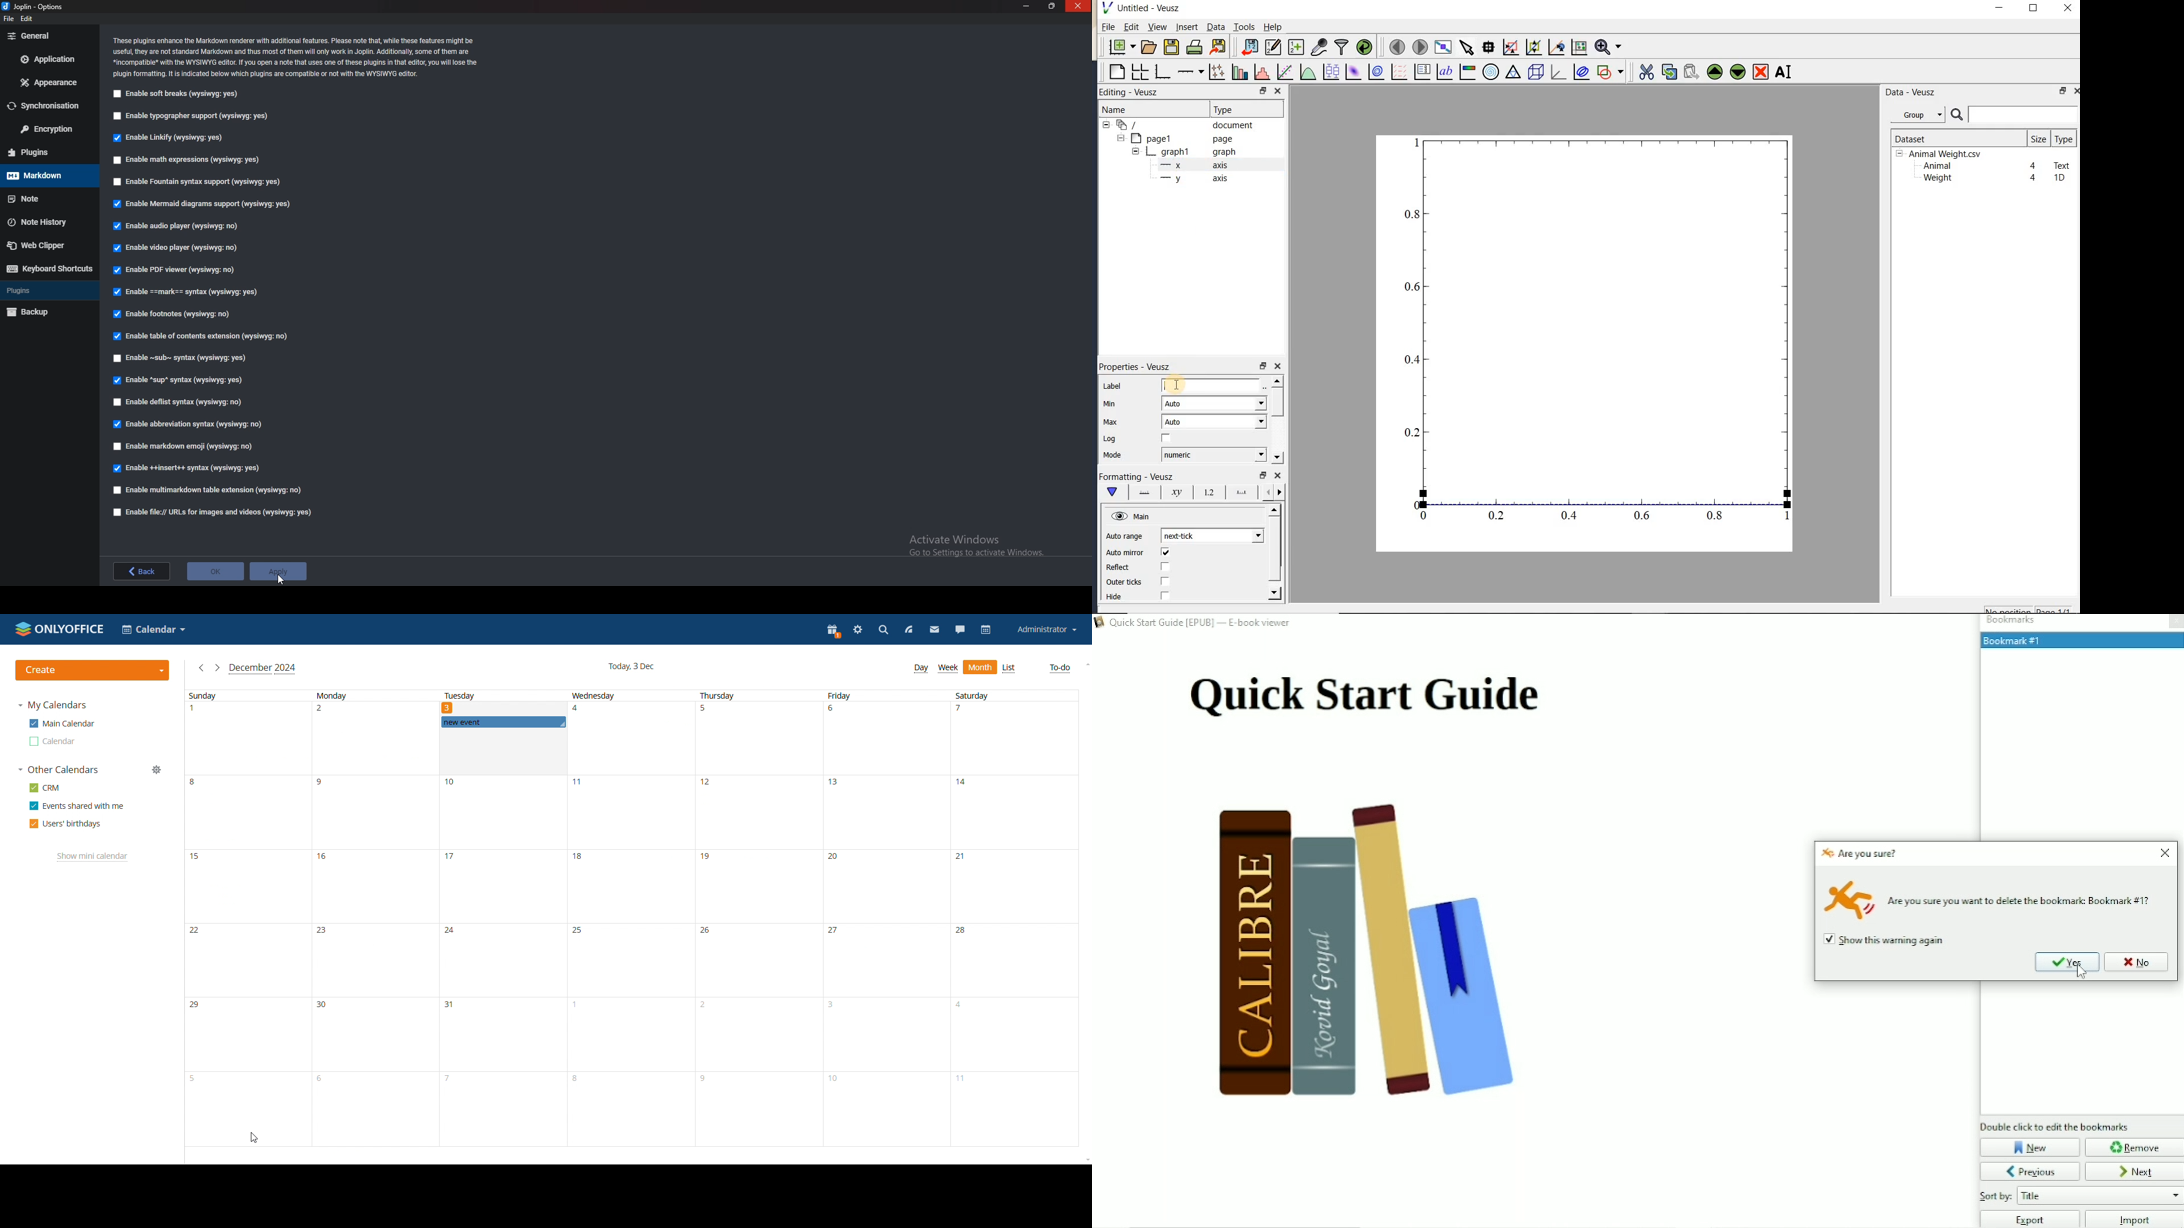 The width and height of the screenshot is (2184, 1232). I want to click on week view, so click(948, 668).